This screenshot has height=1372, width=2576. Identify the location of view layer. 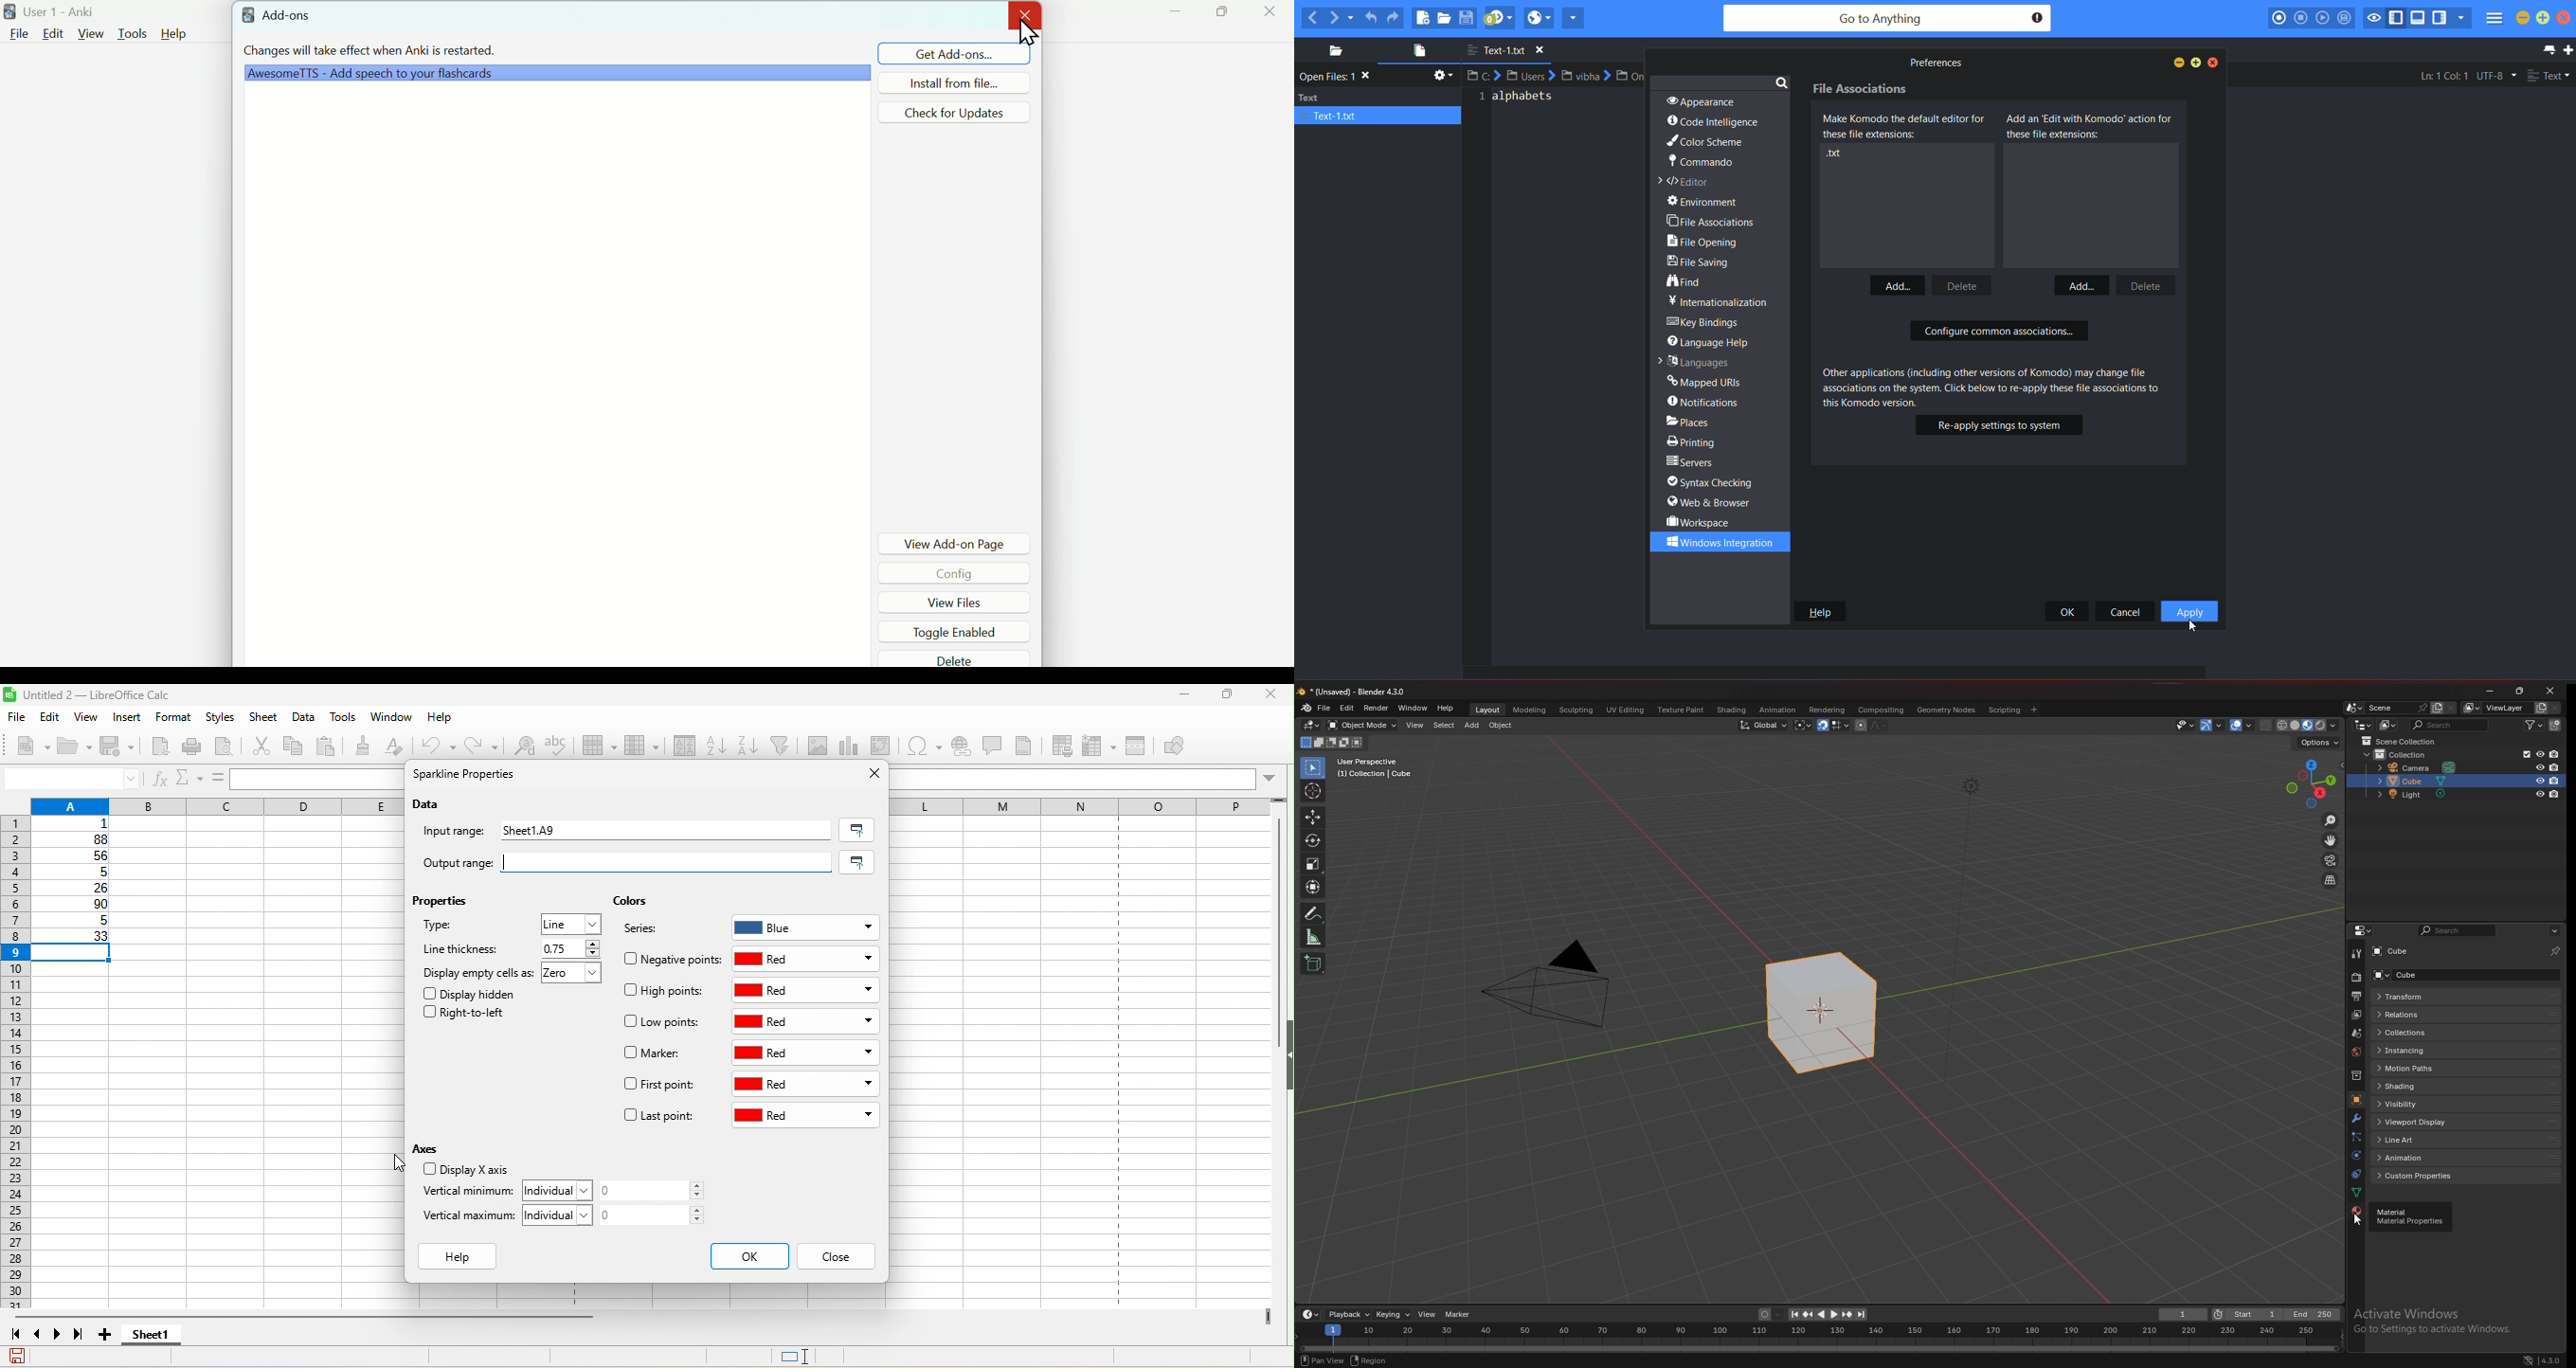
(2498, 708).